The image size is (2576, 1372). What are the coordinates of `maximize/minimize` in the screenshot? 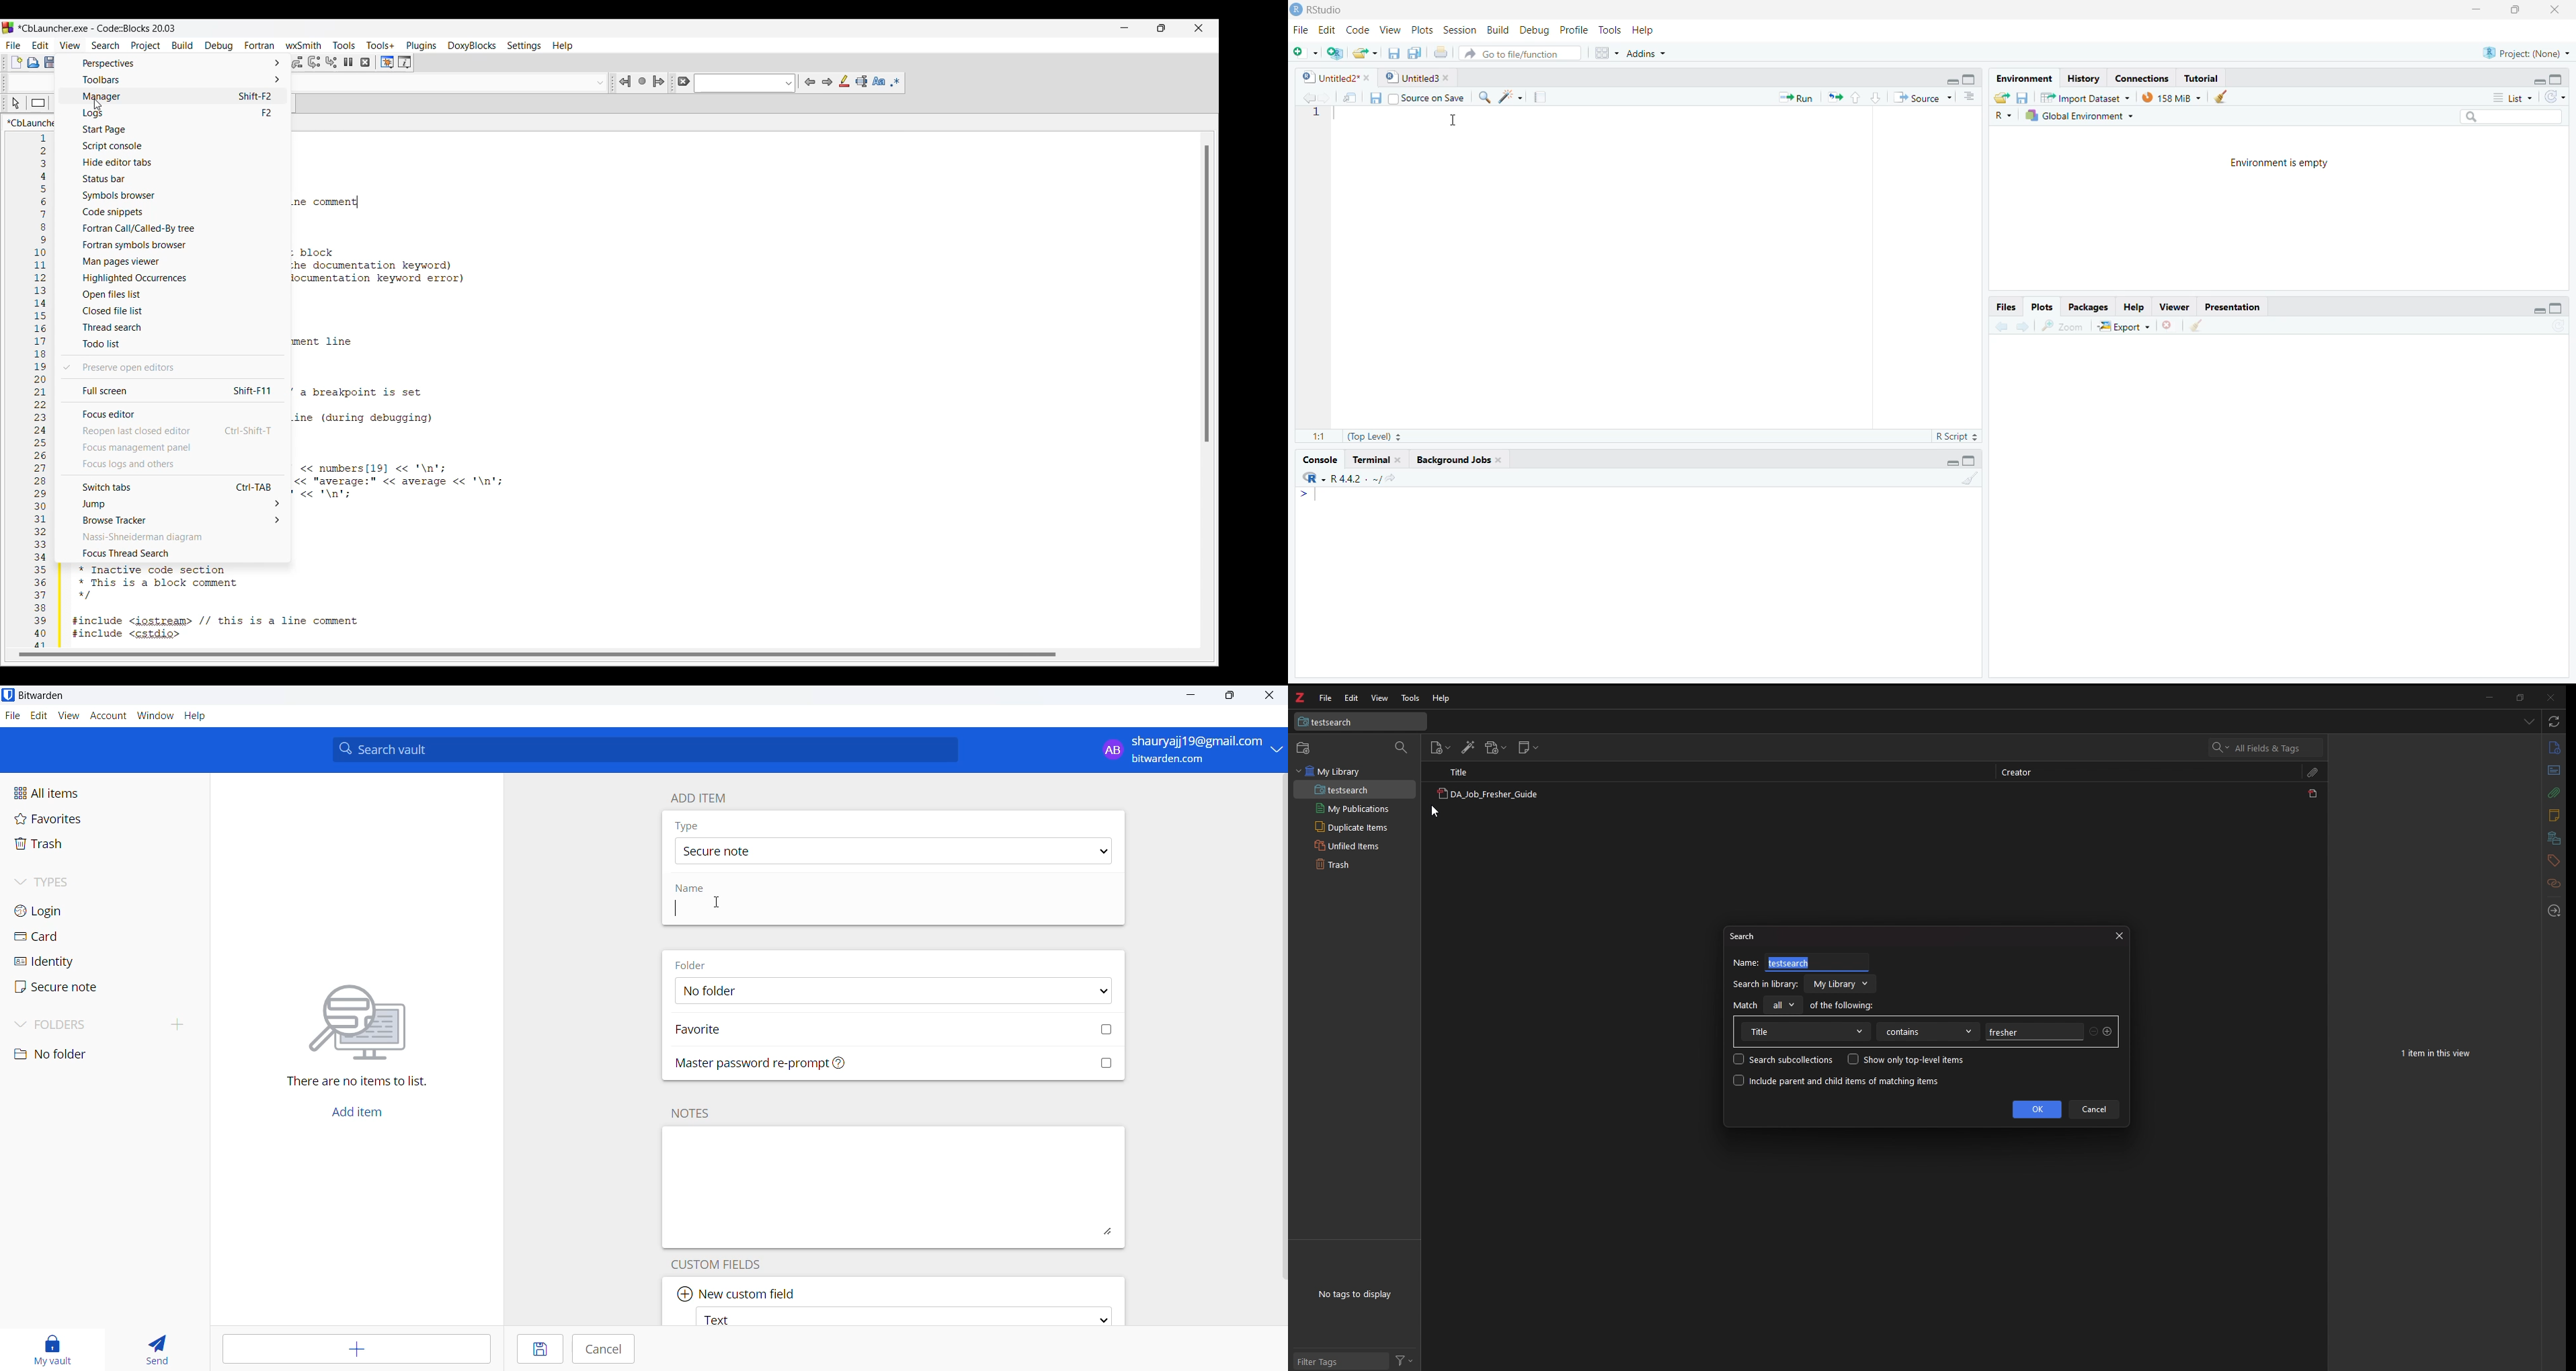 It's located at (1968, 458).